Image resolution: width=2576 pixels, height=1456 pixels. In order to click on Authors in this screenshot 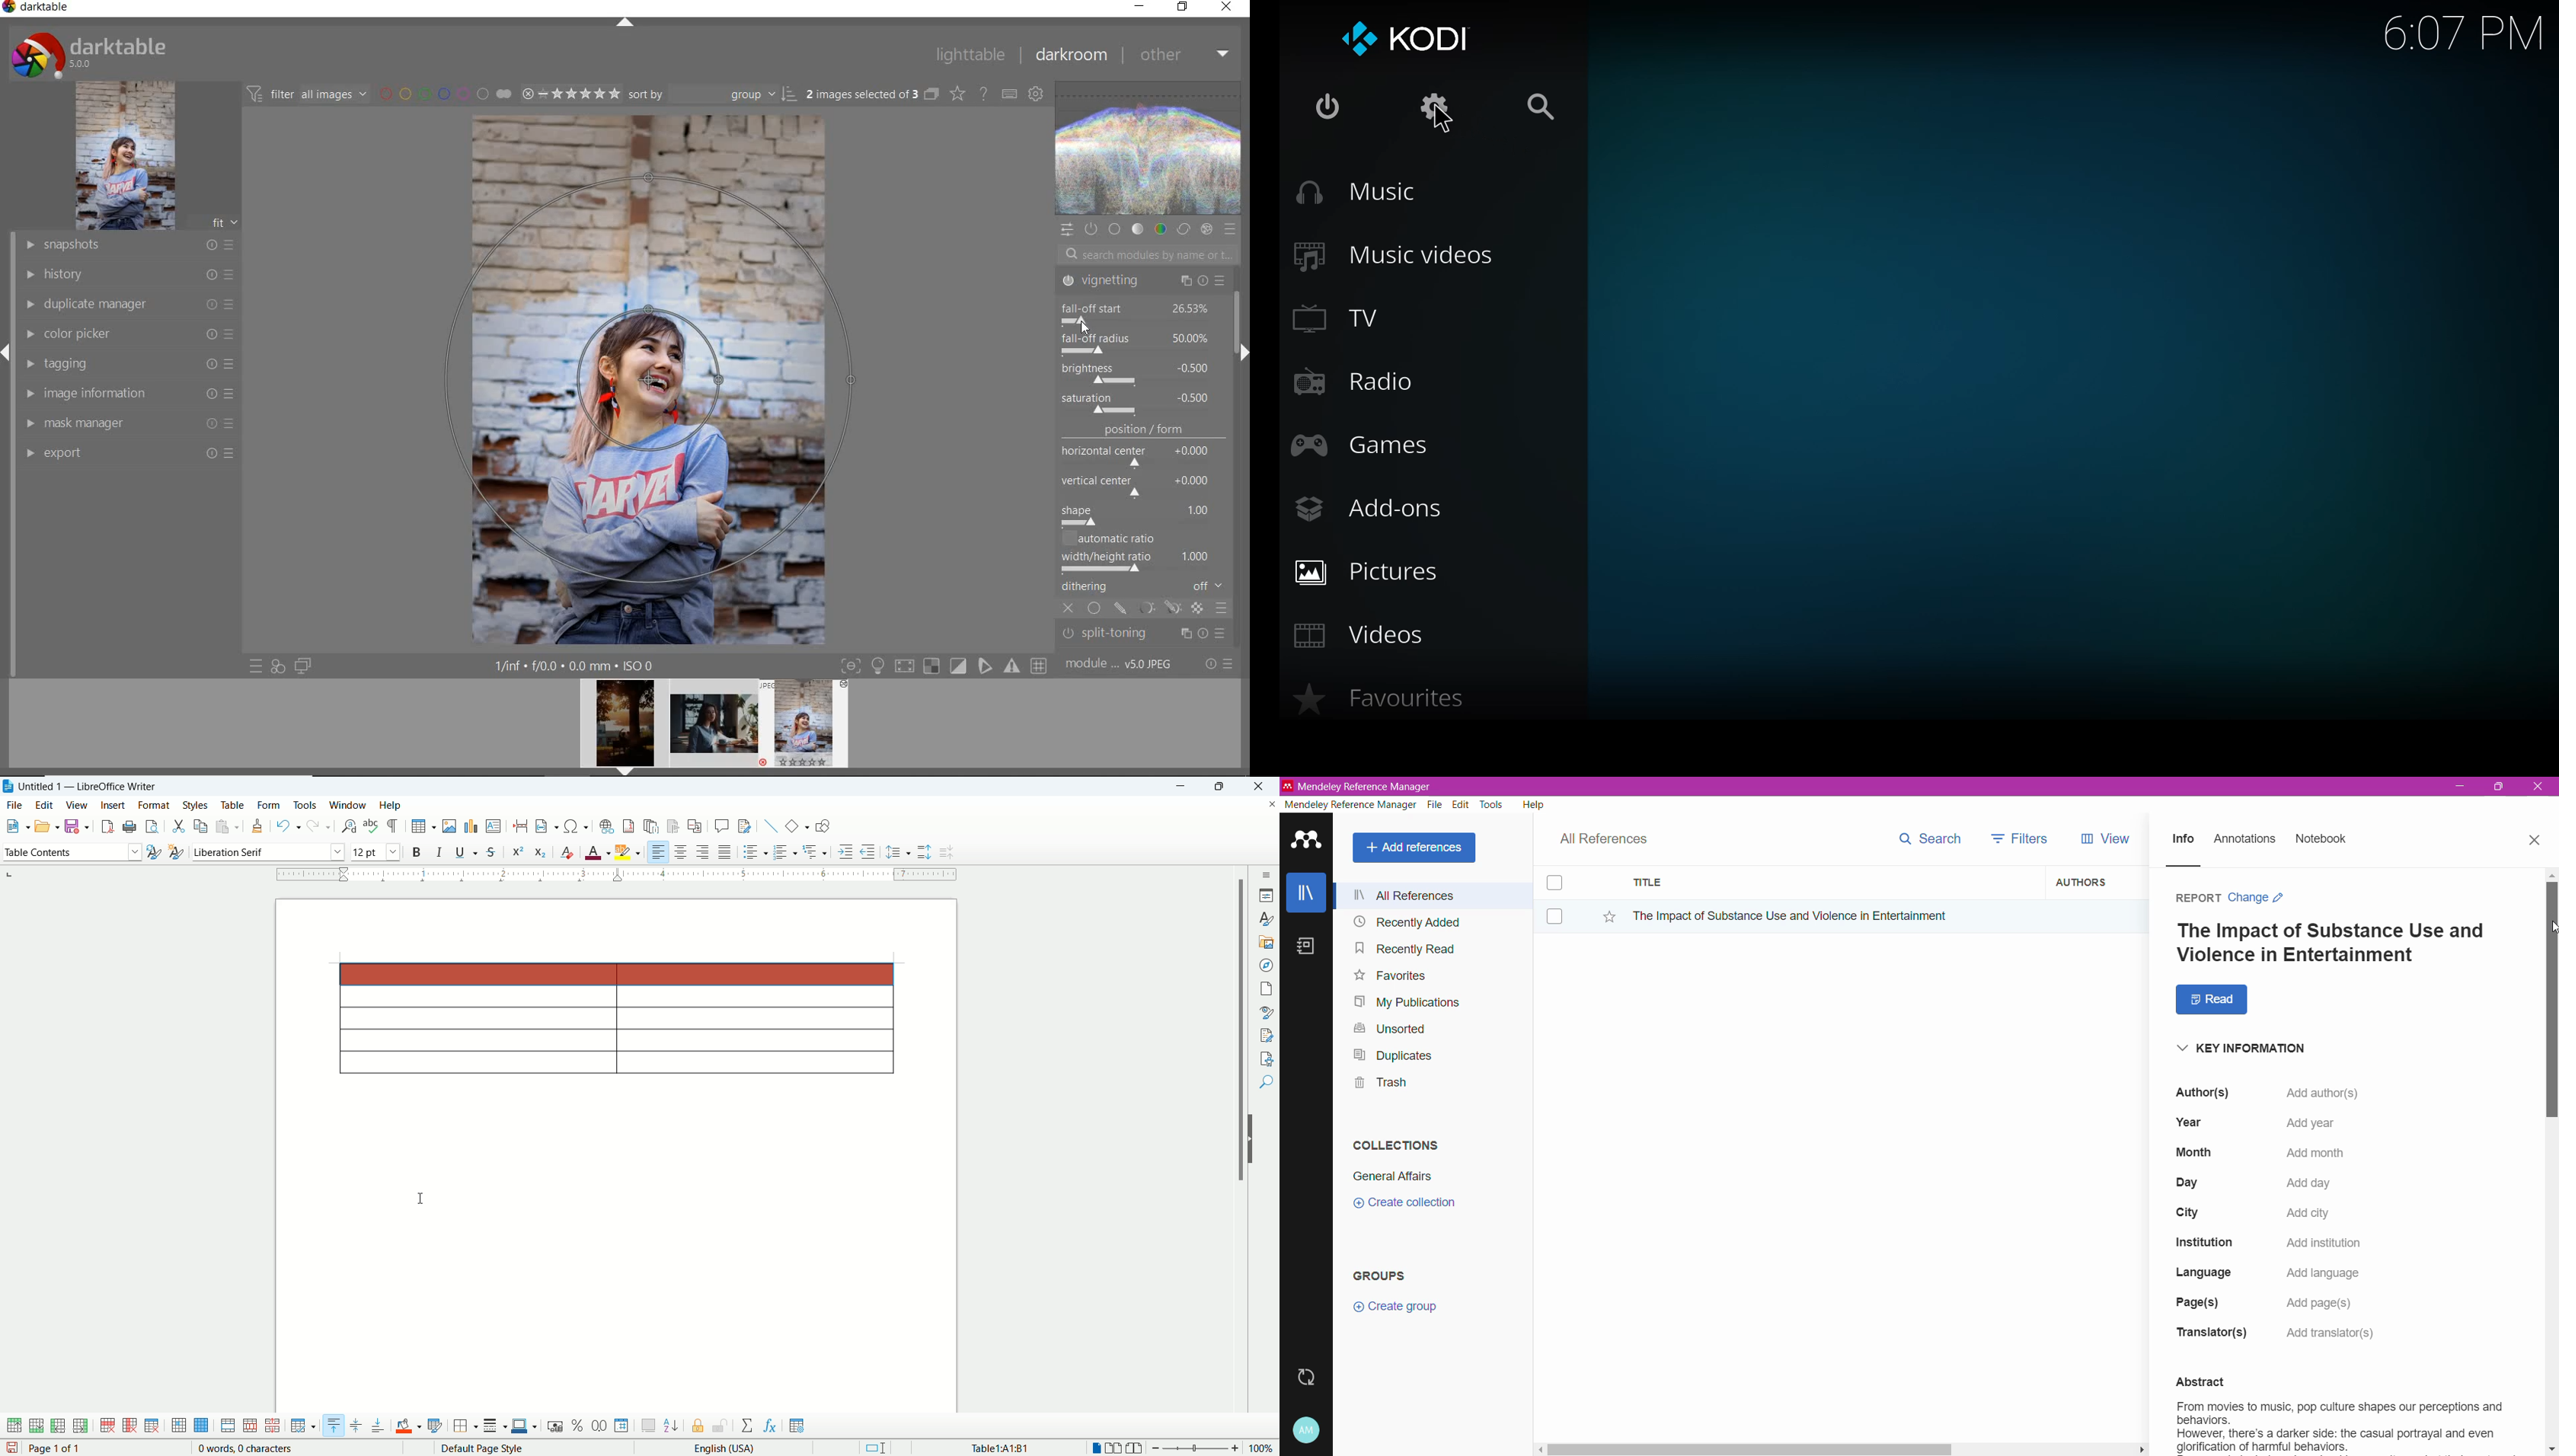, I will do `click(2088, 881)`.